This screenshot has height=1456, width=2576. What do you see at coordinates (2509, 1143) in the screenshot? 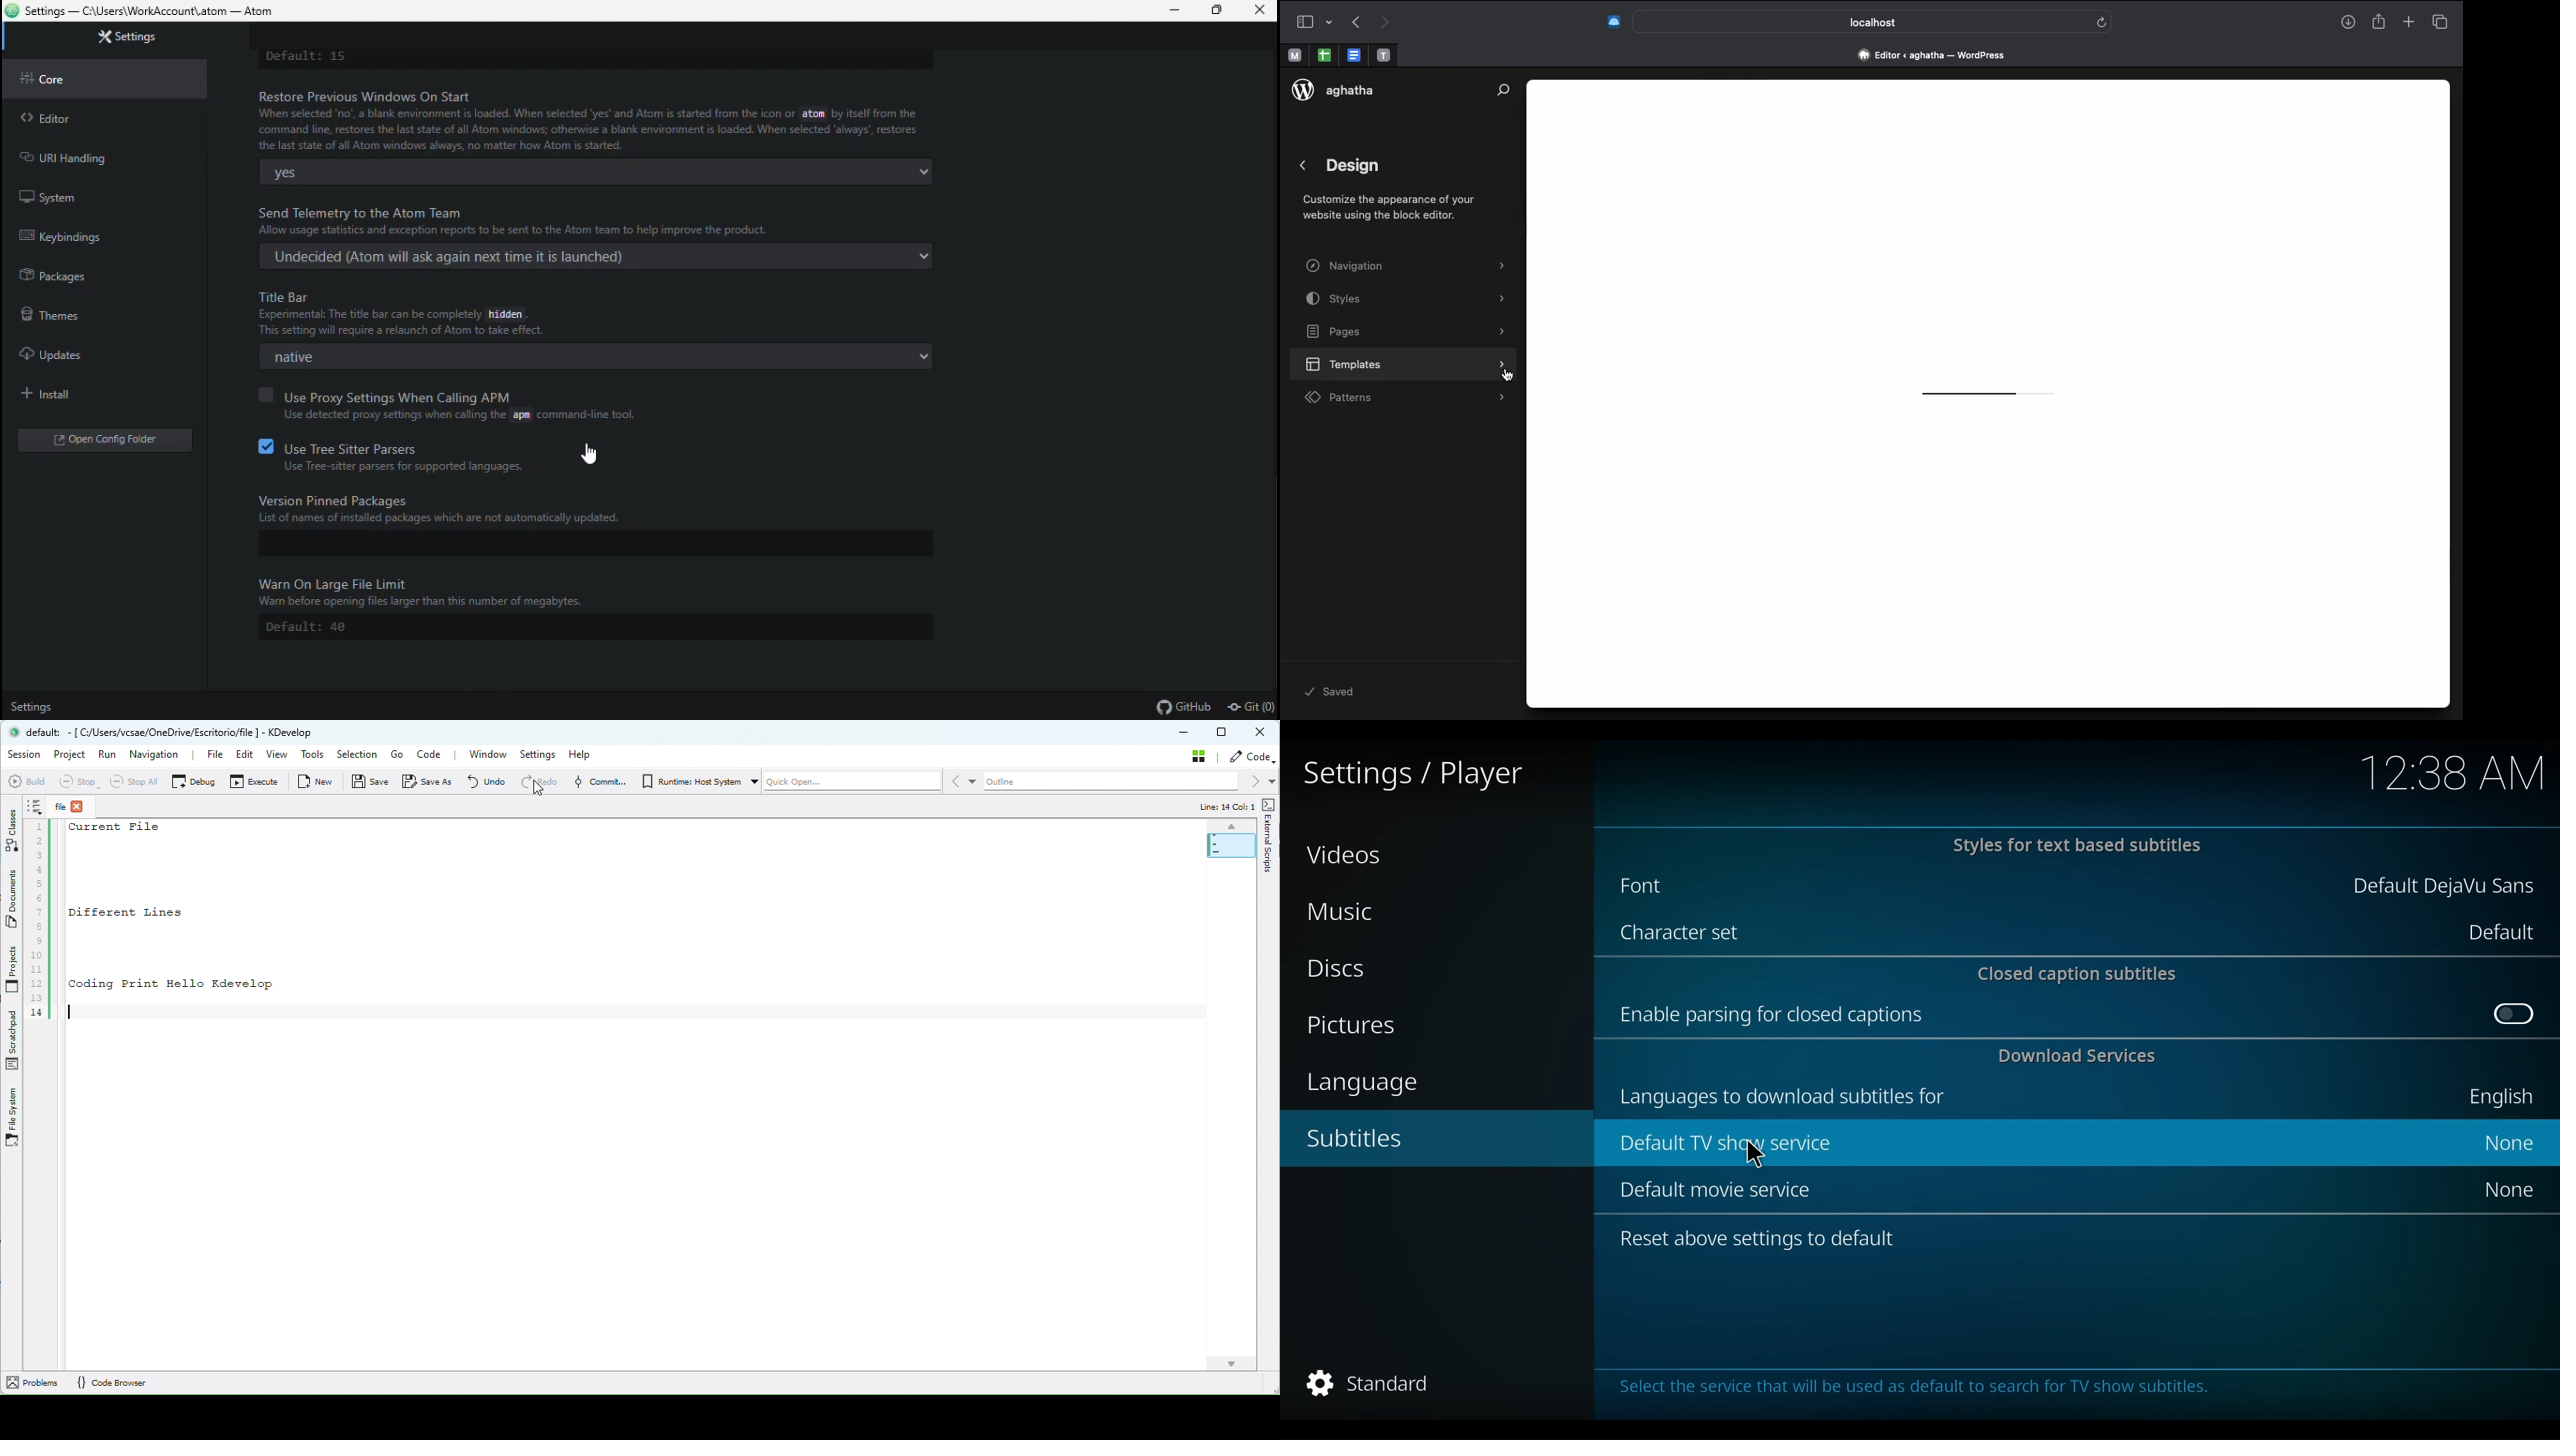
I see `None` at bounding box center [2509, 1143].